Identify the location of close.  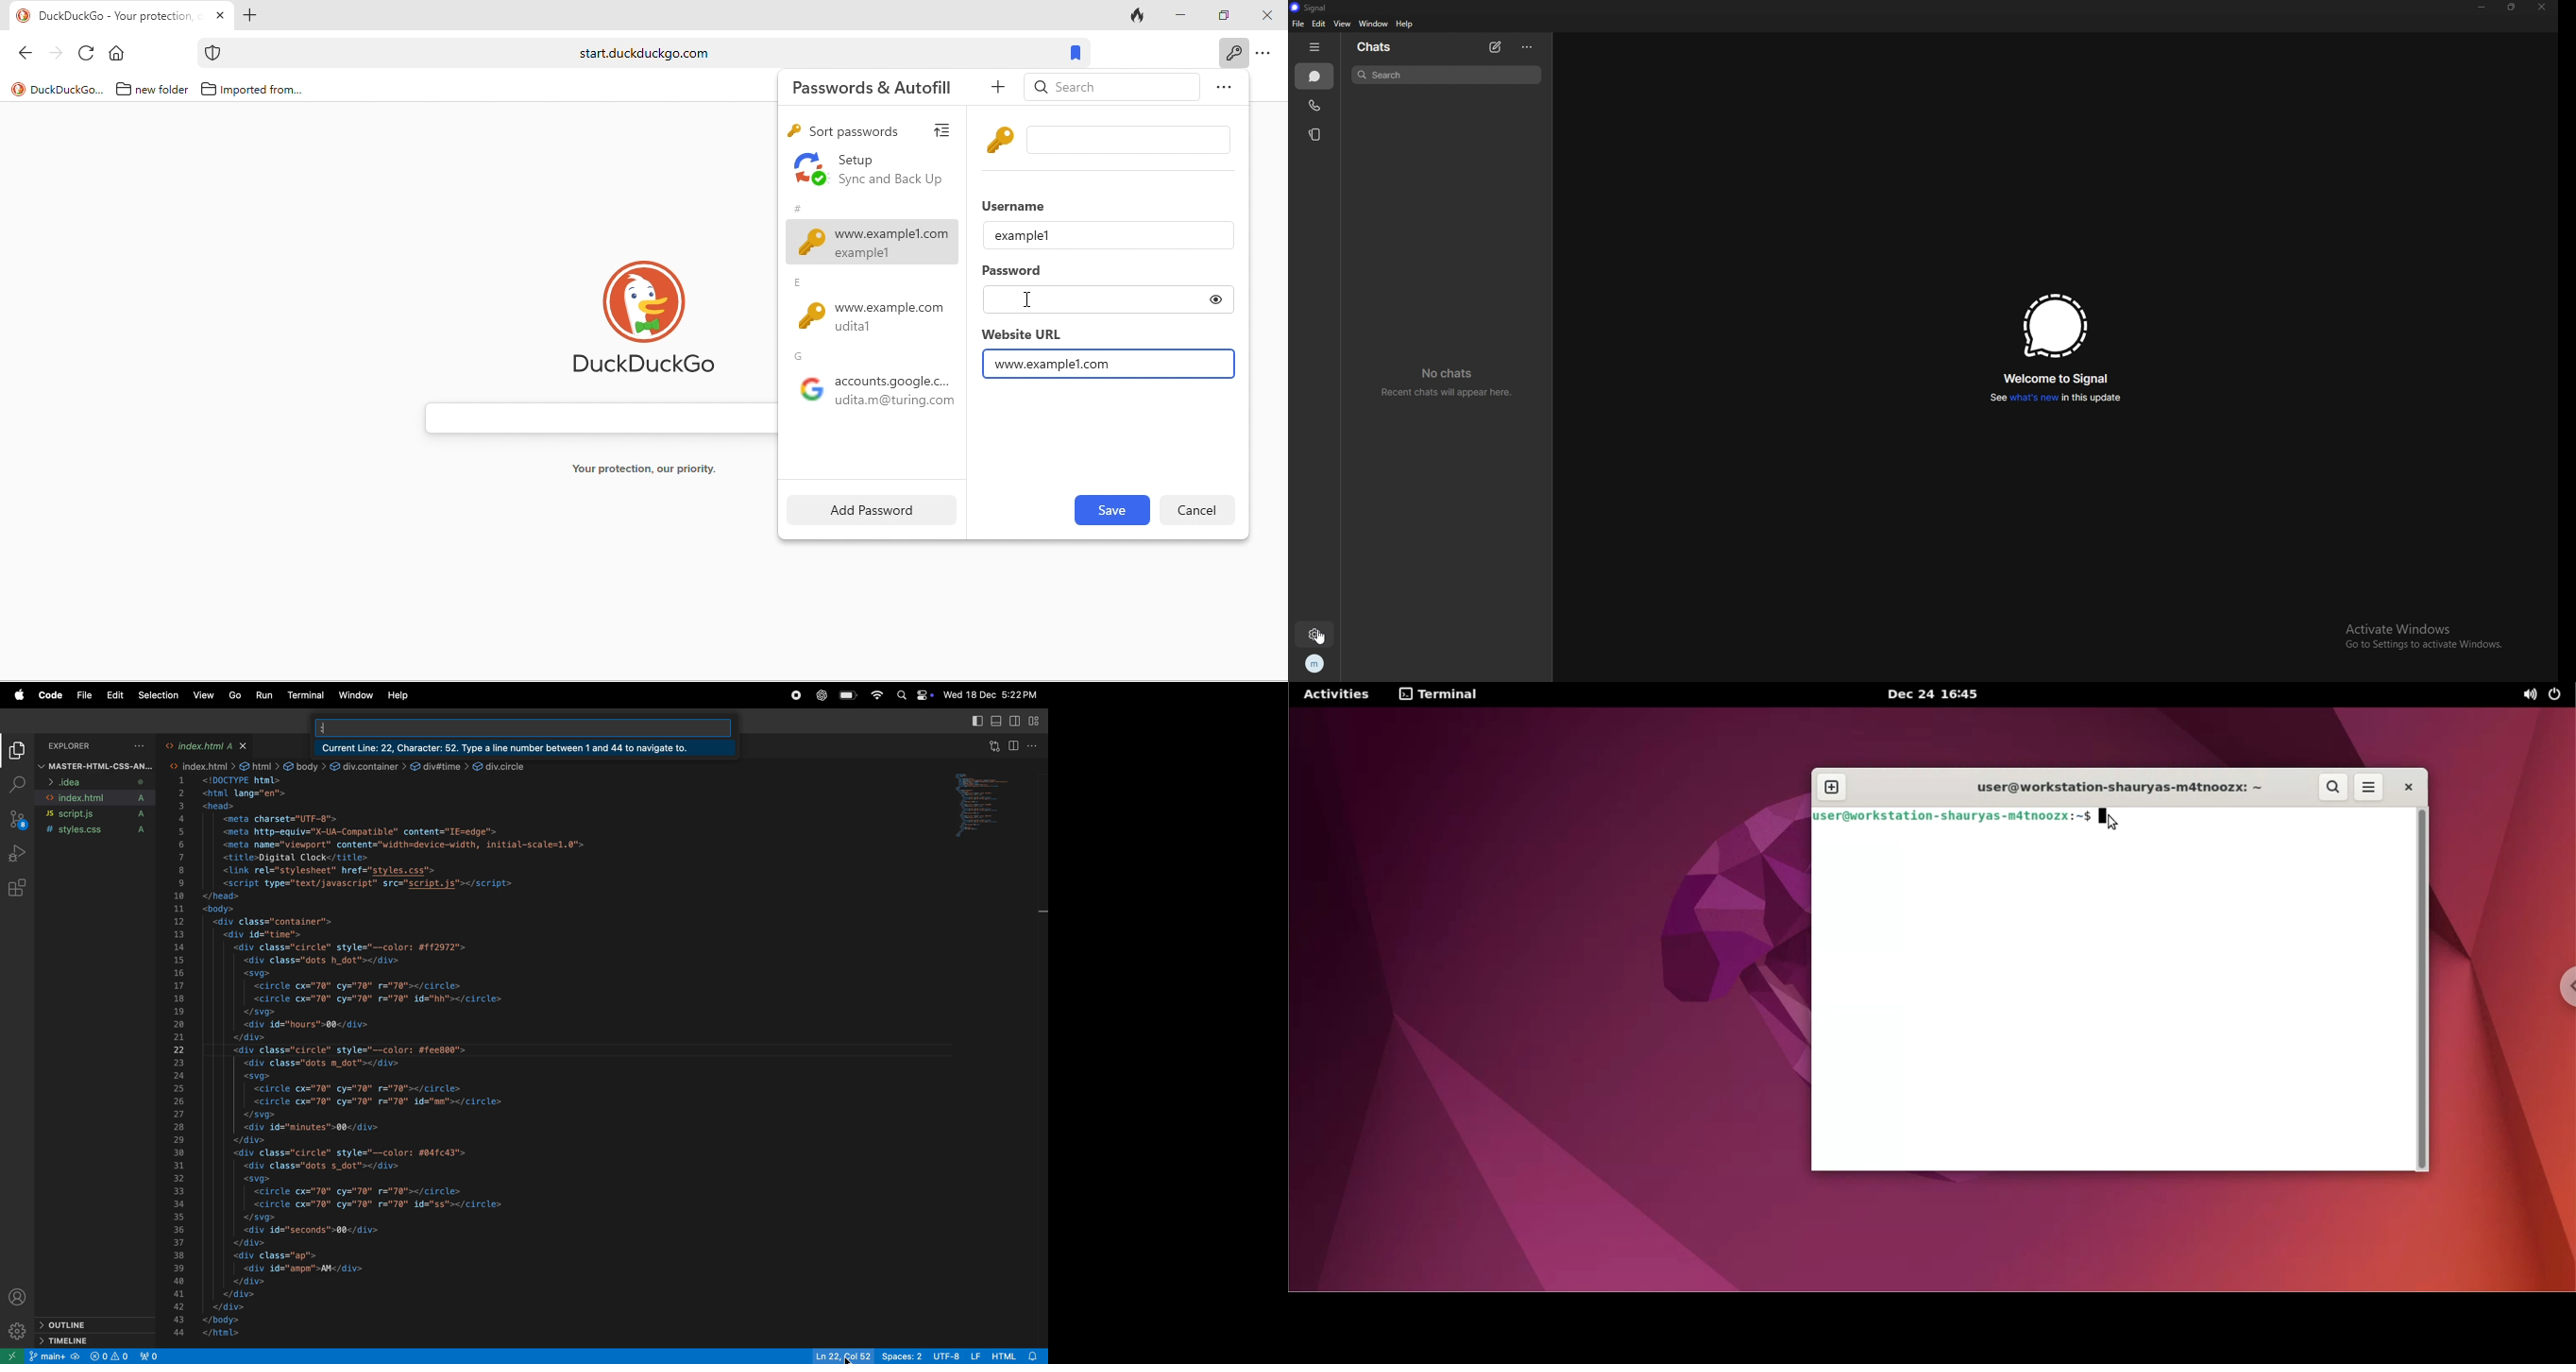
(1265, 16).